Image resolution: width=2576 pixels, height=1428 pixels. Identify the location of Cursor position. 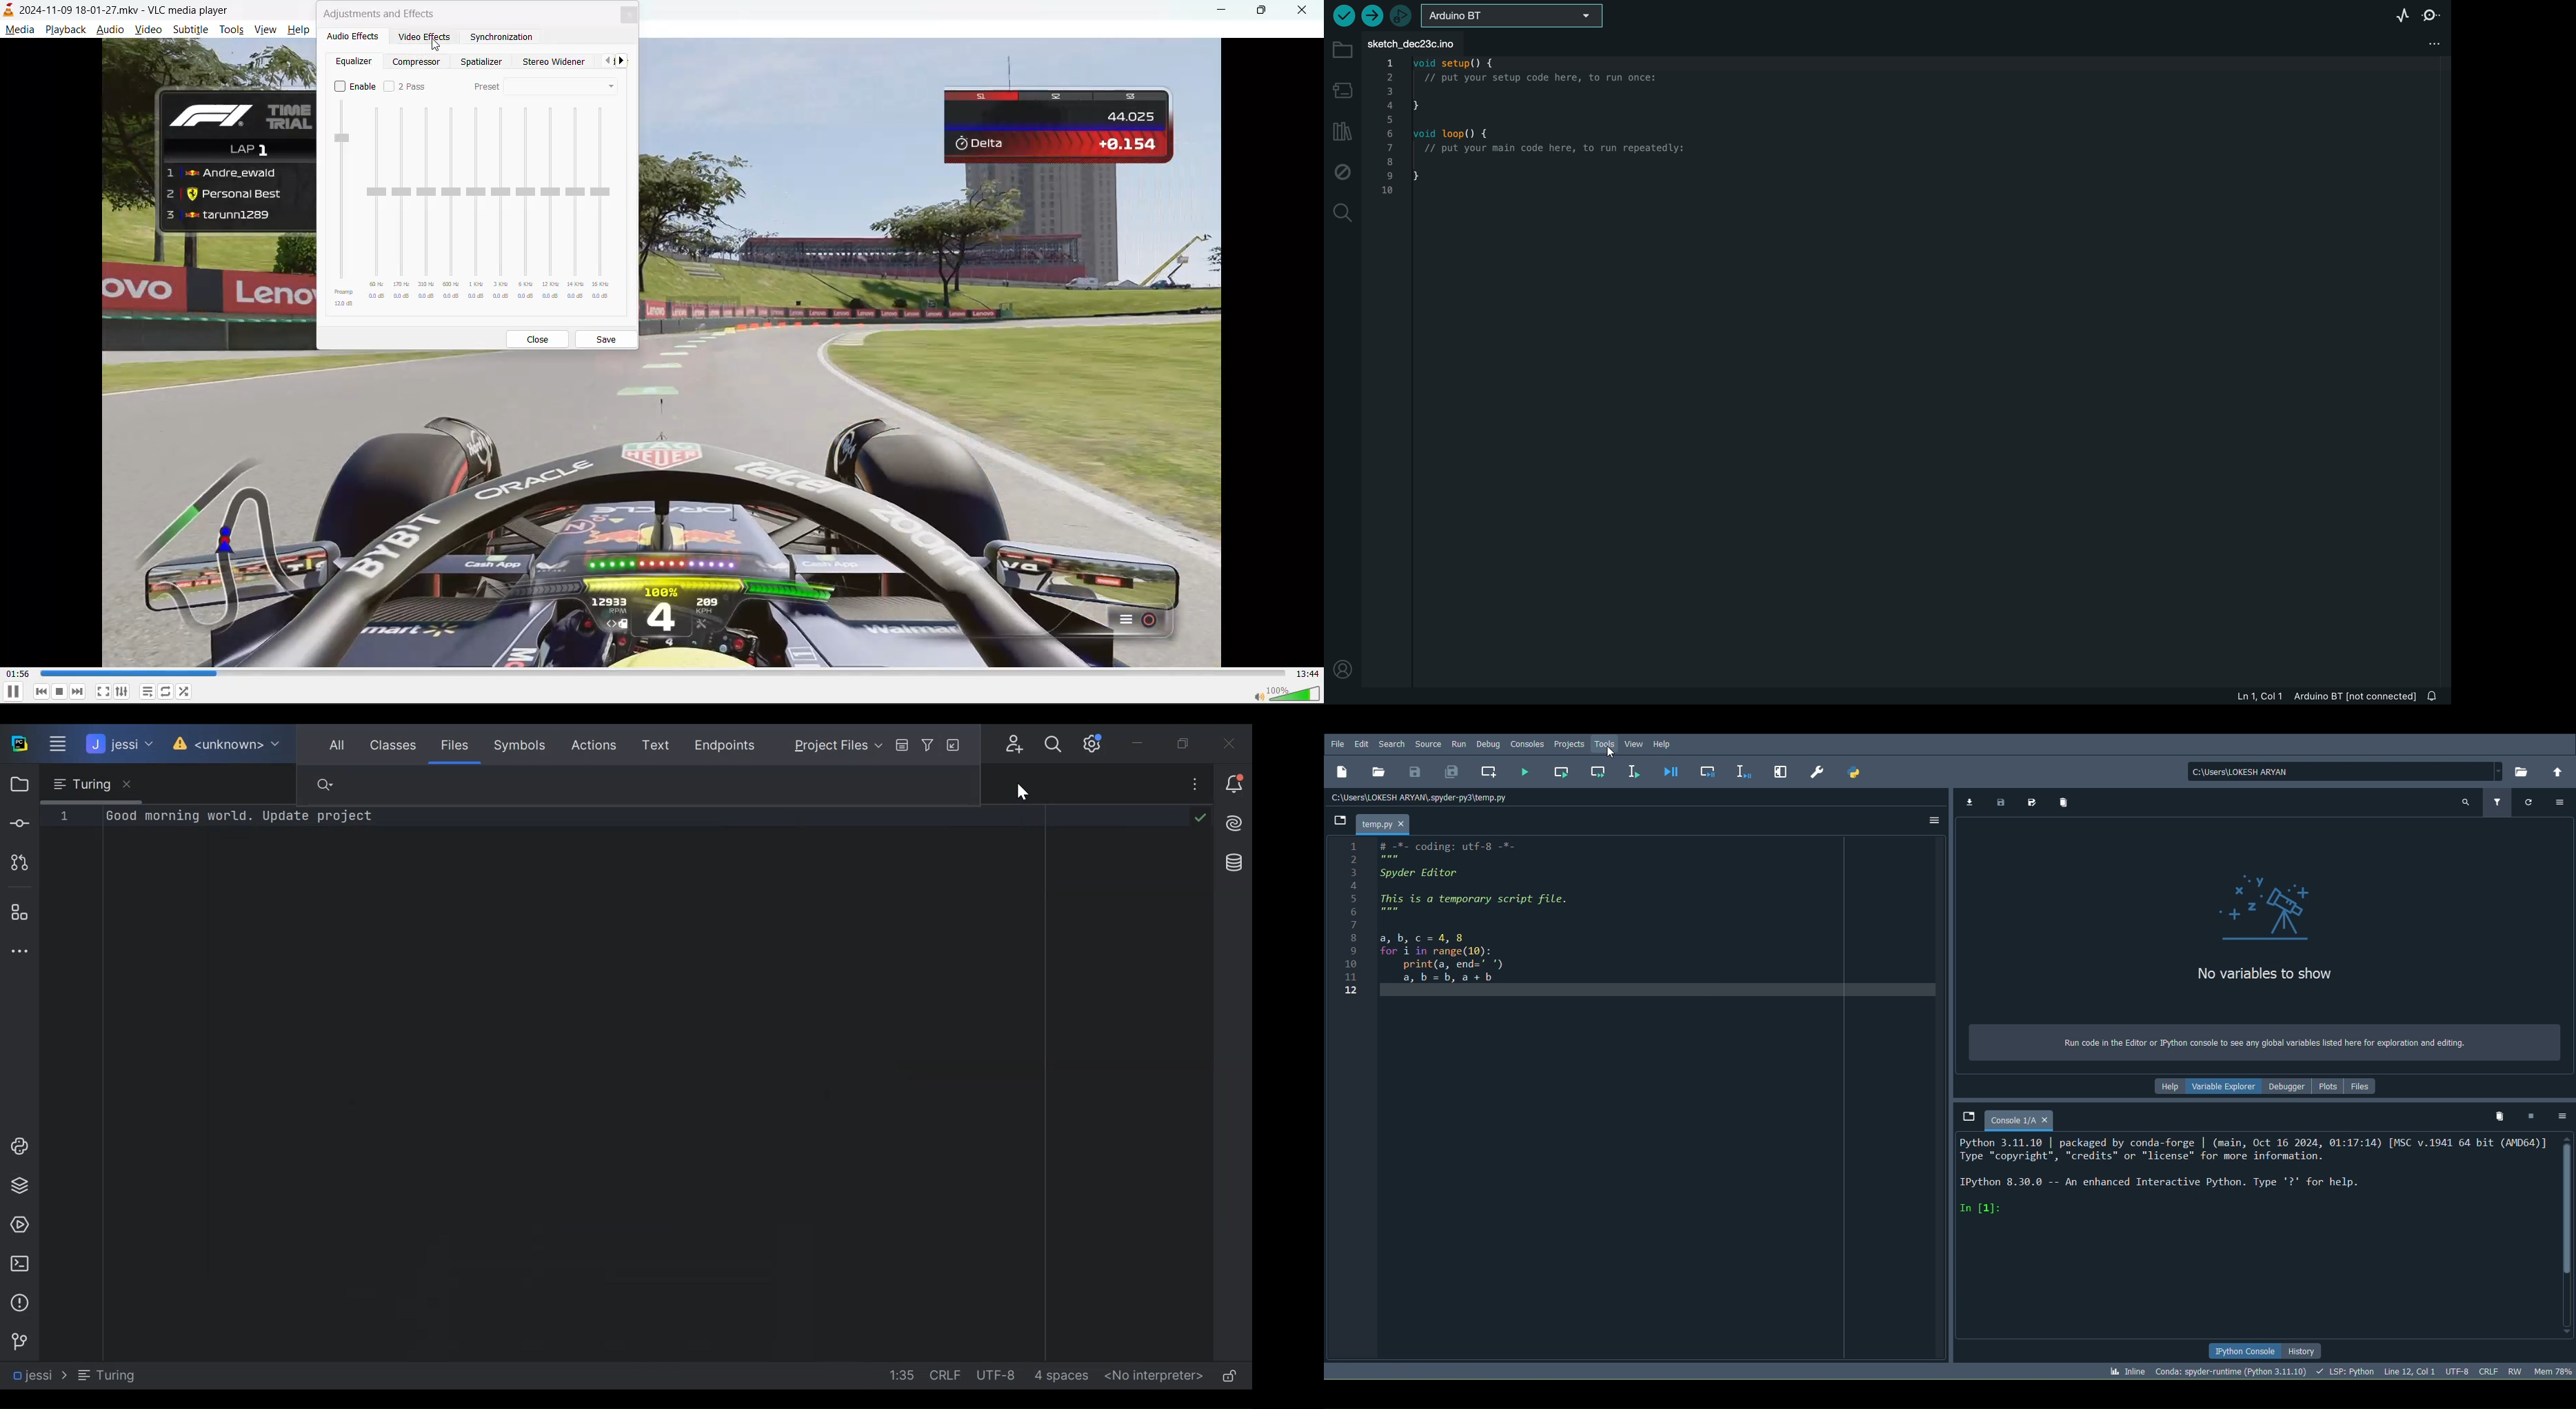
(2408, 1370).